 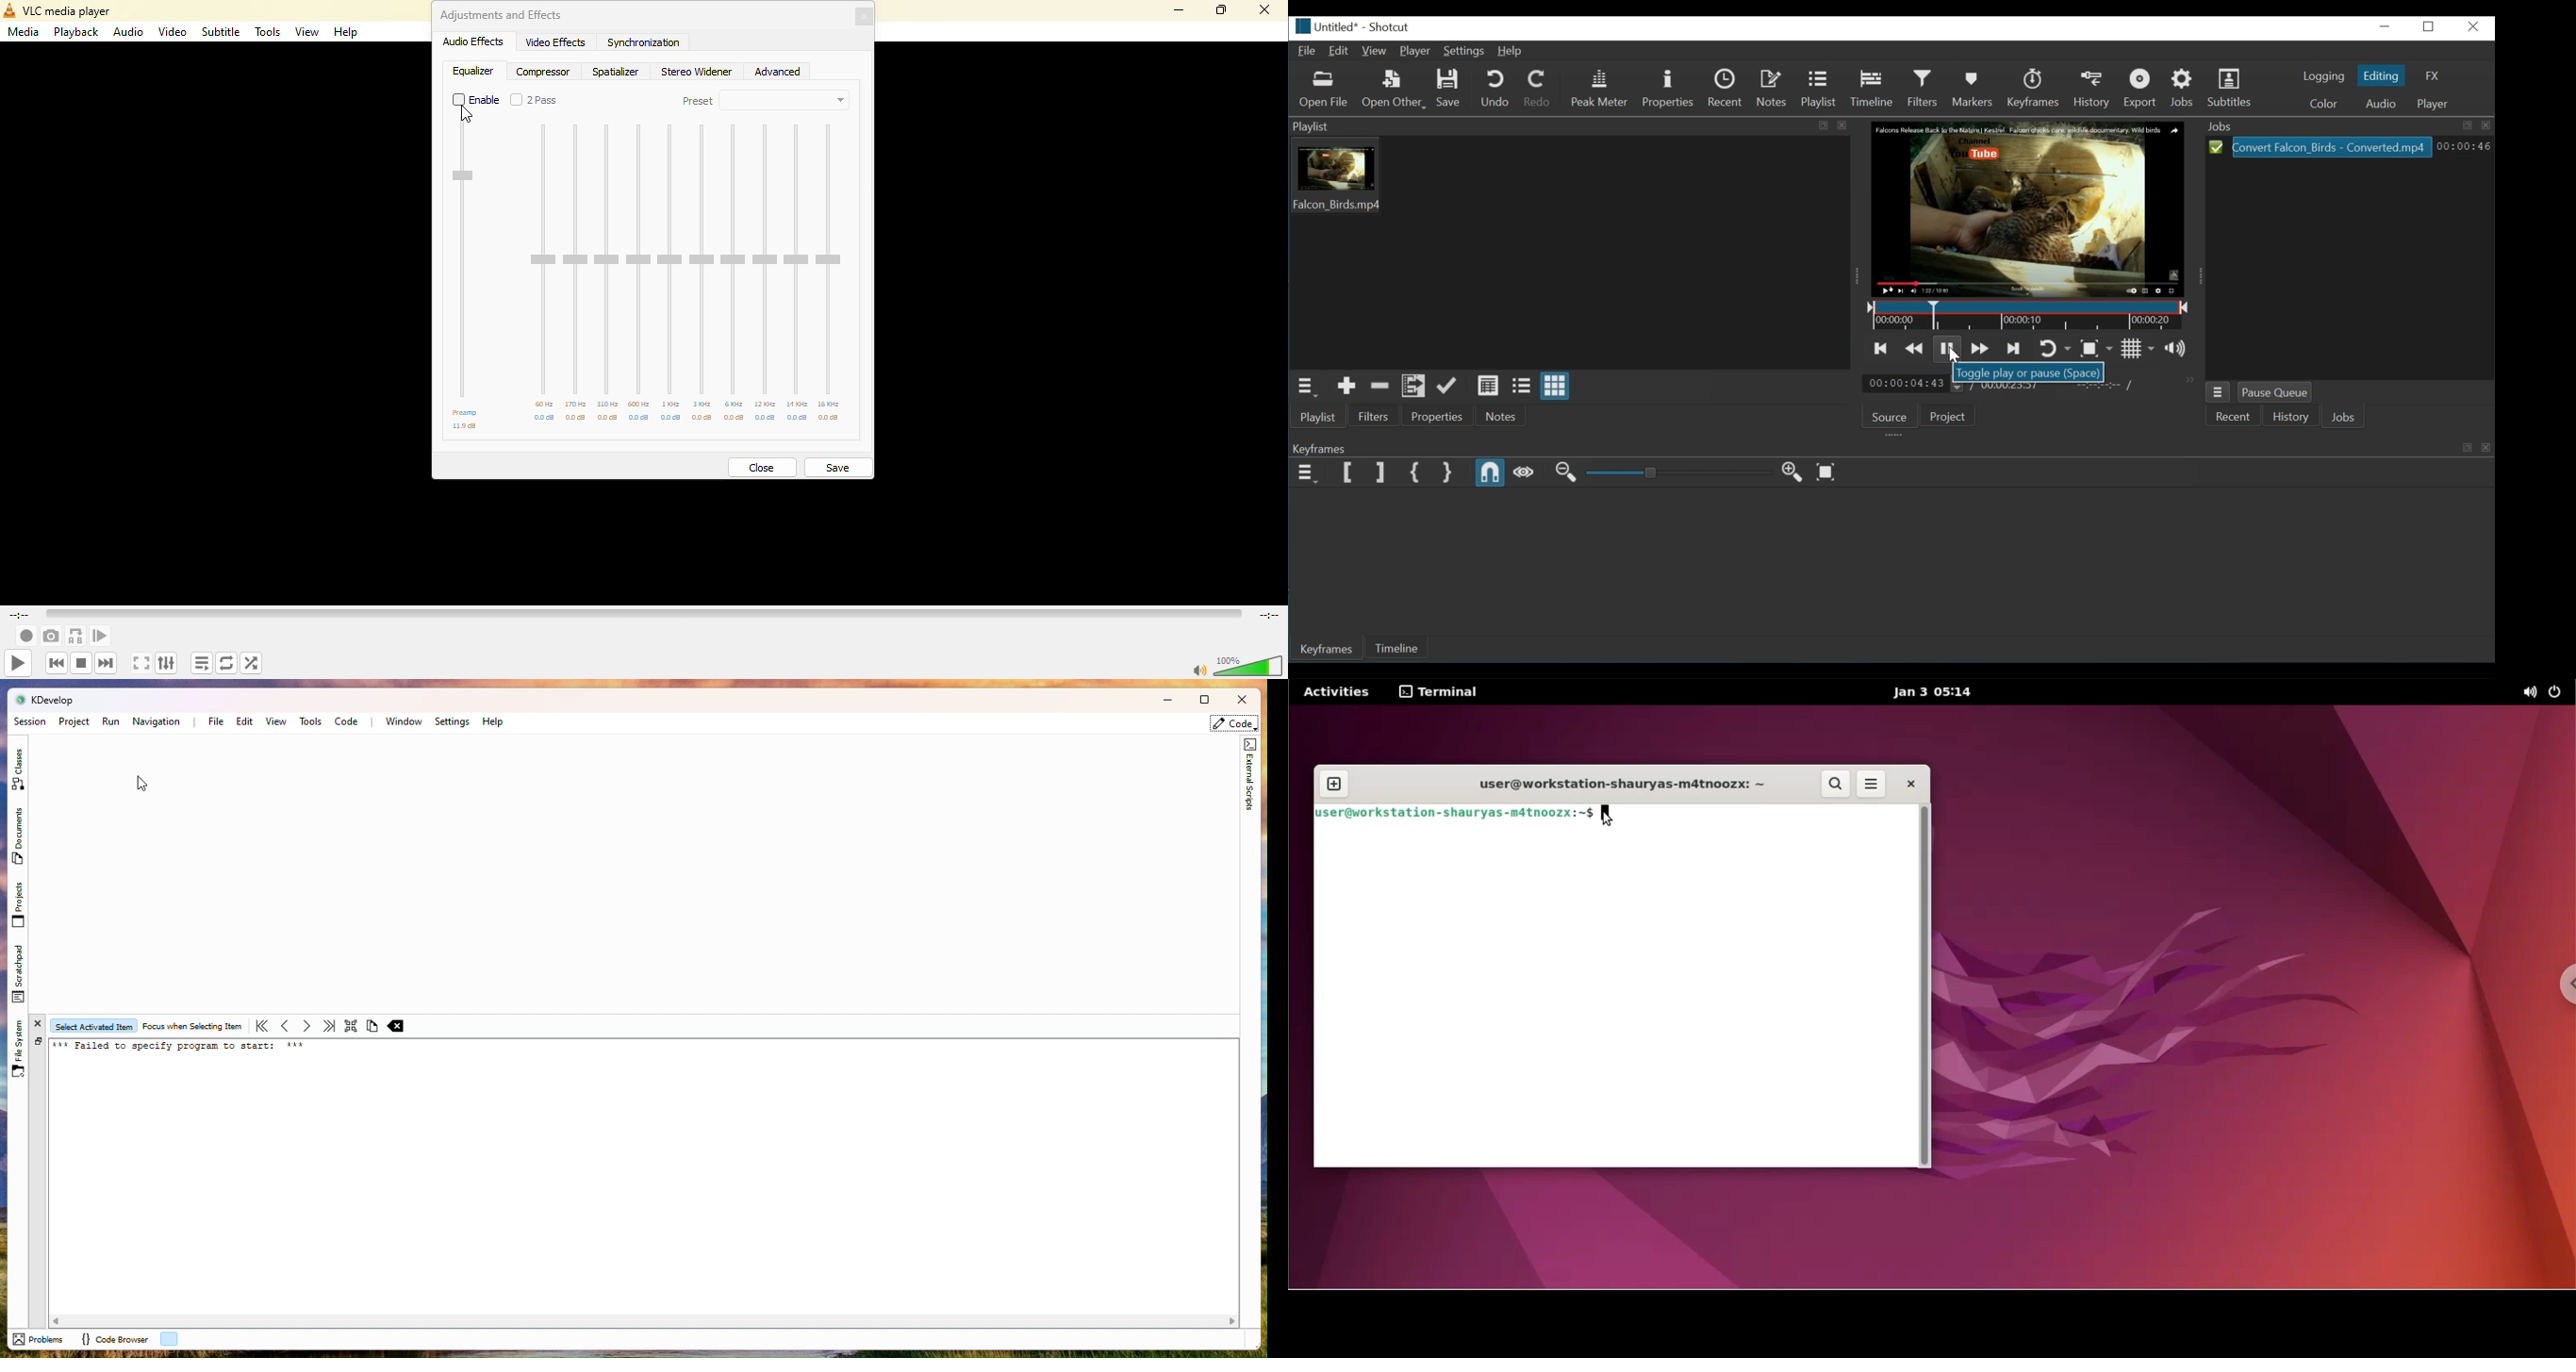 What do you see at coordinates (1499, 417) in the screenshot?
I see `Notes` at bounding box center [1499, 417].